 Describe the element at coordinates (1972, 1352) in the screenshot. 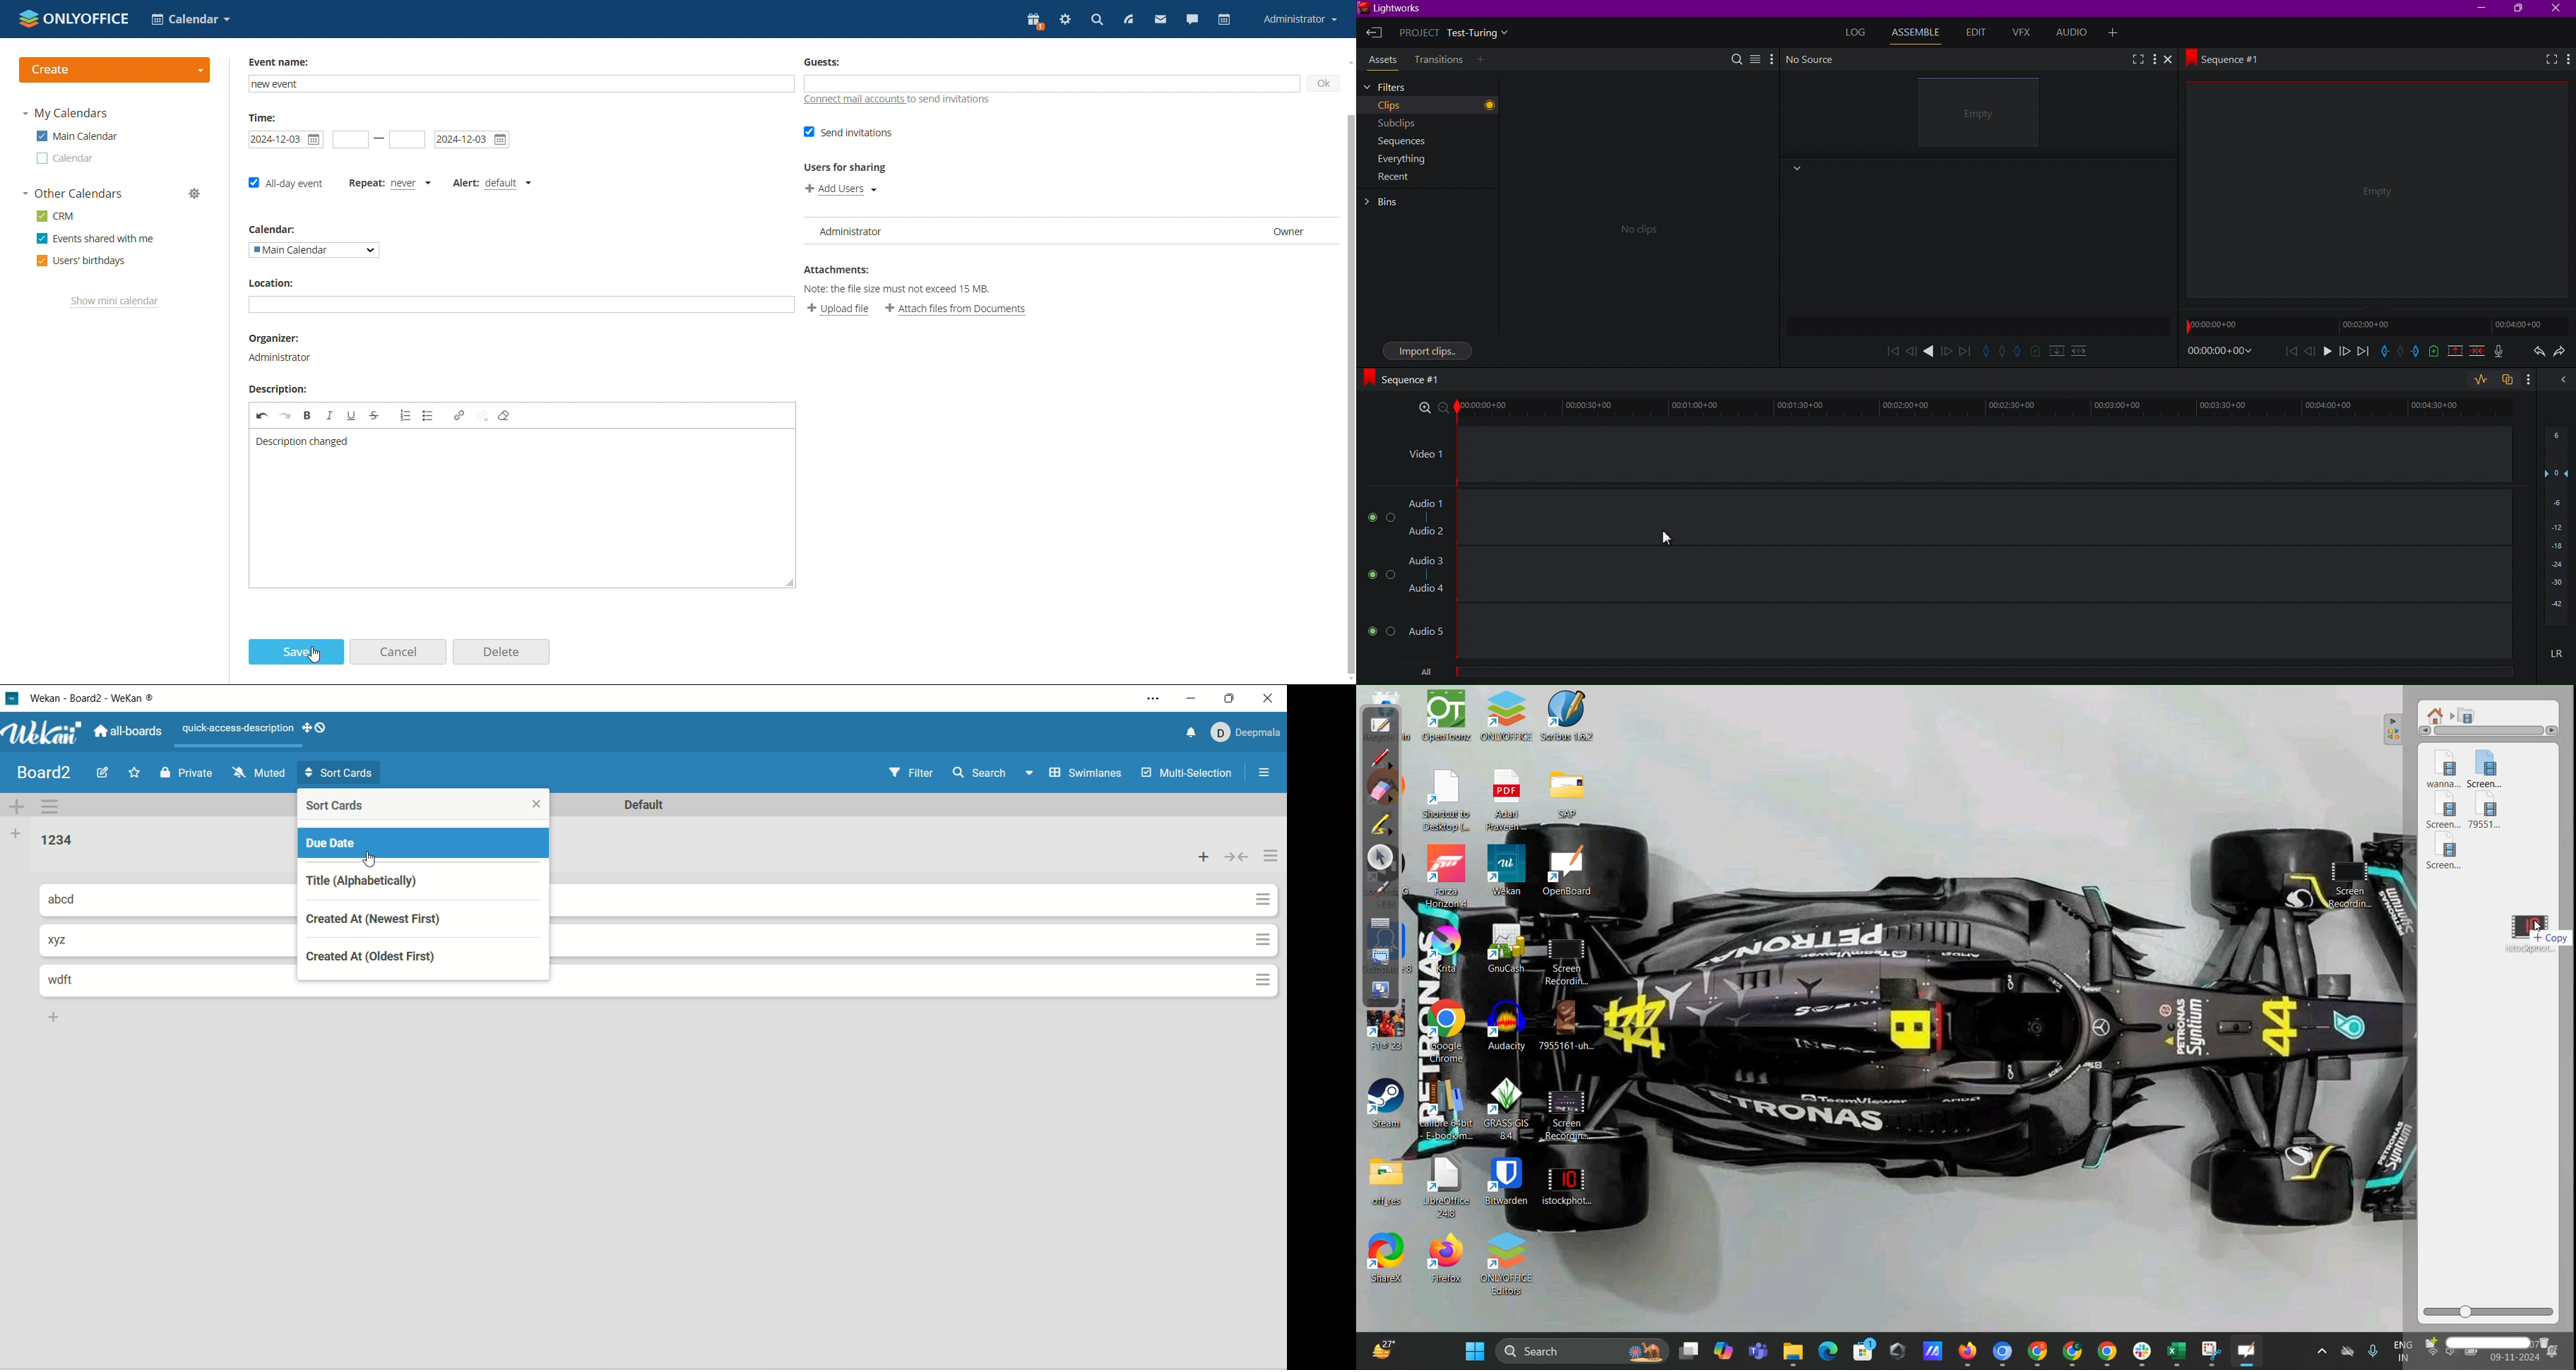

I see `minimized google chrome` at that location.